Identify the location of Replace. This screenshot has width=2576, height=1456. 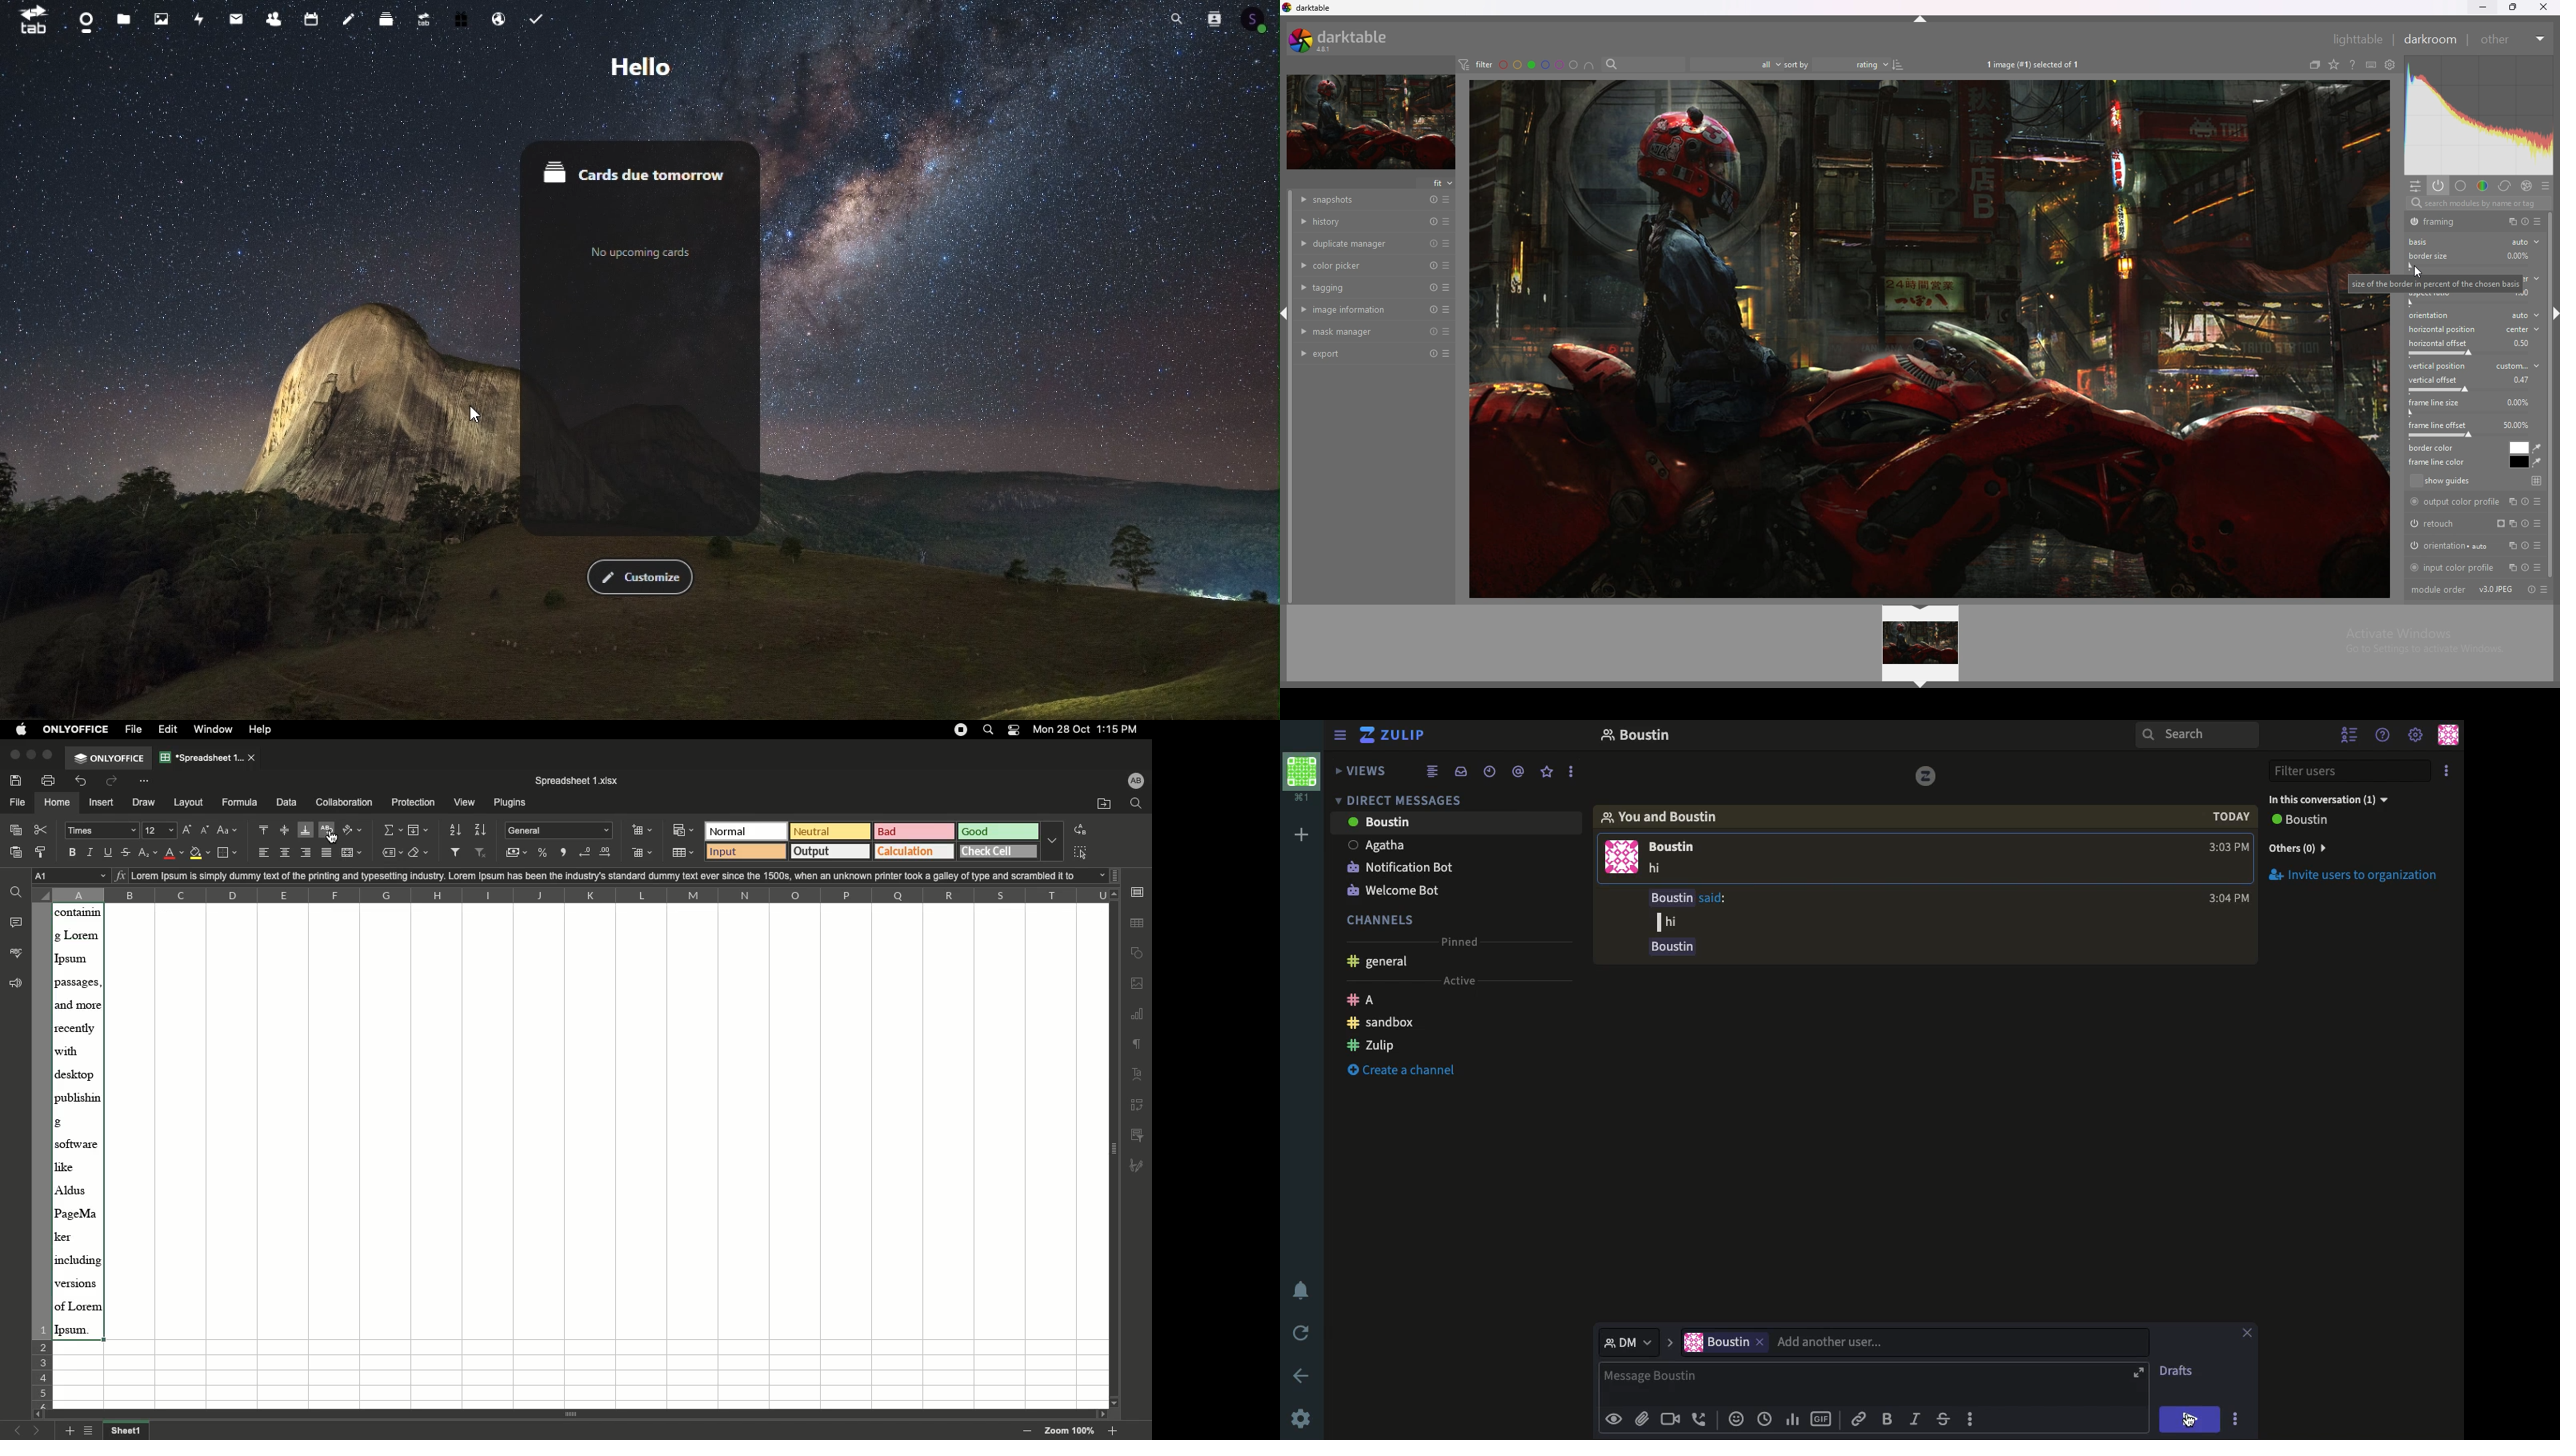
(1079, 830).